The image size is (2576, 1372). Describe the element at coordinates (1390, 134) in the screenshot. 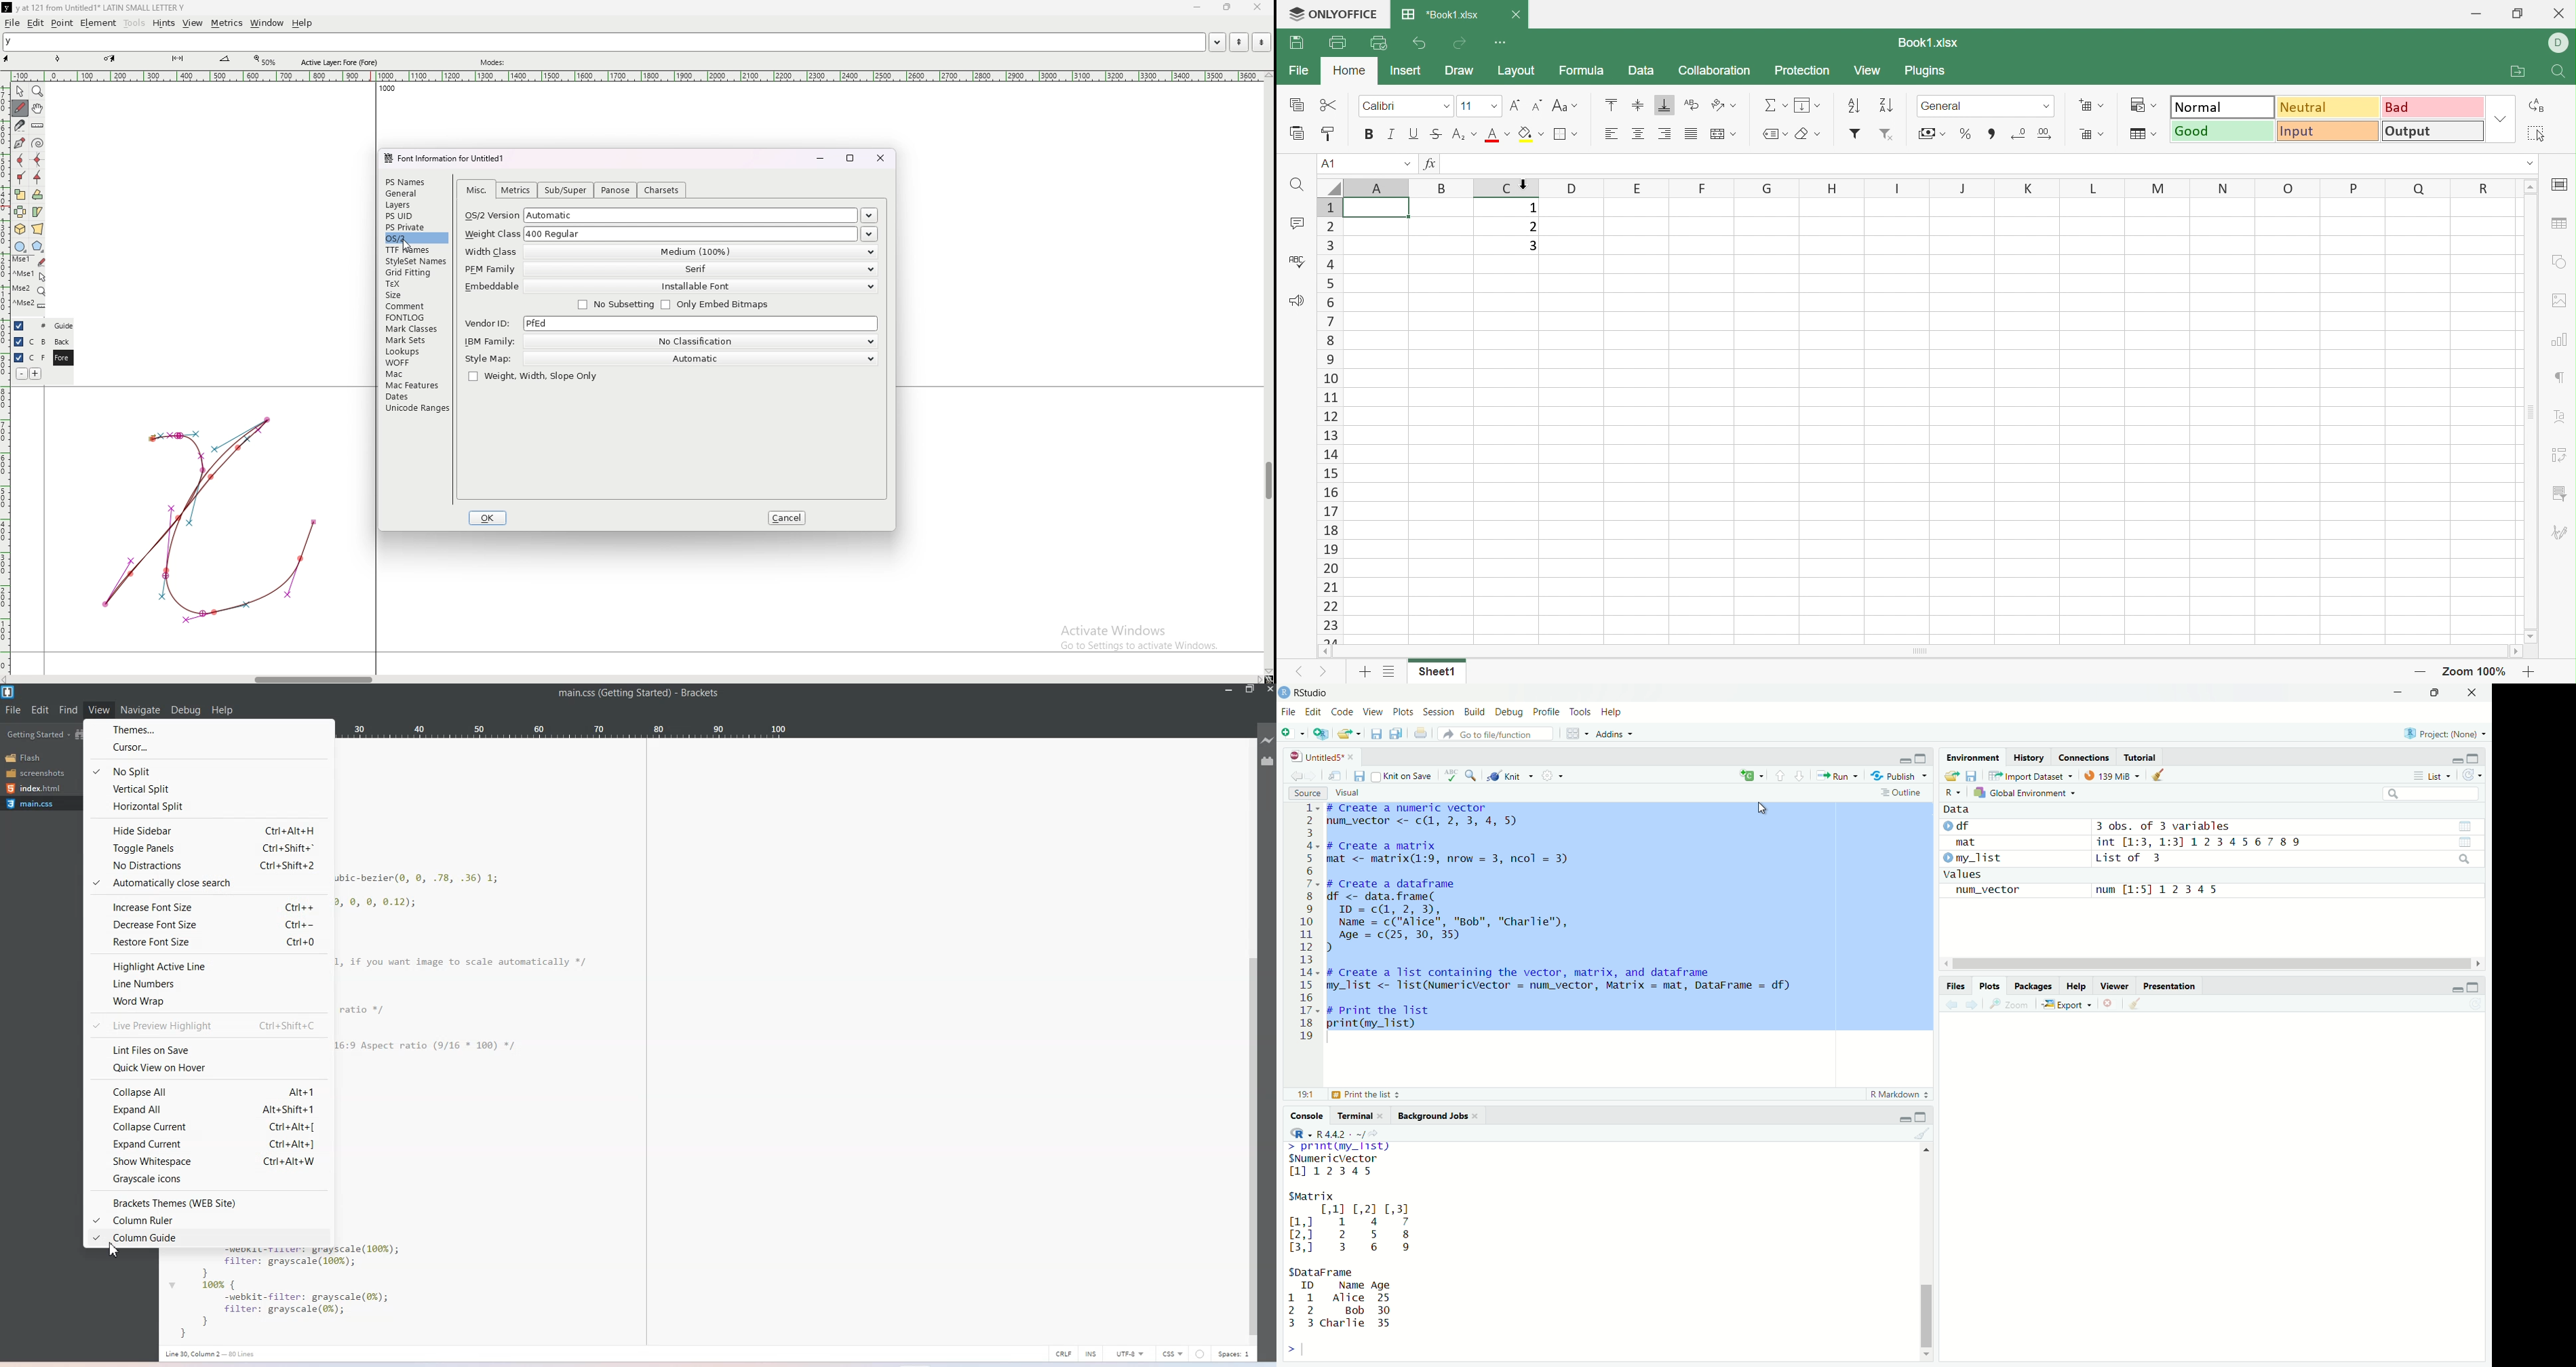

I see `Italic` at that location.